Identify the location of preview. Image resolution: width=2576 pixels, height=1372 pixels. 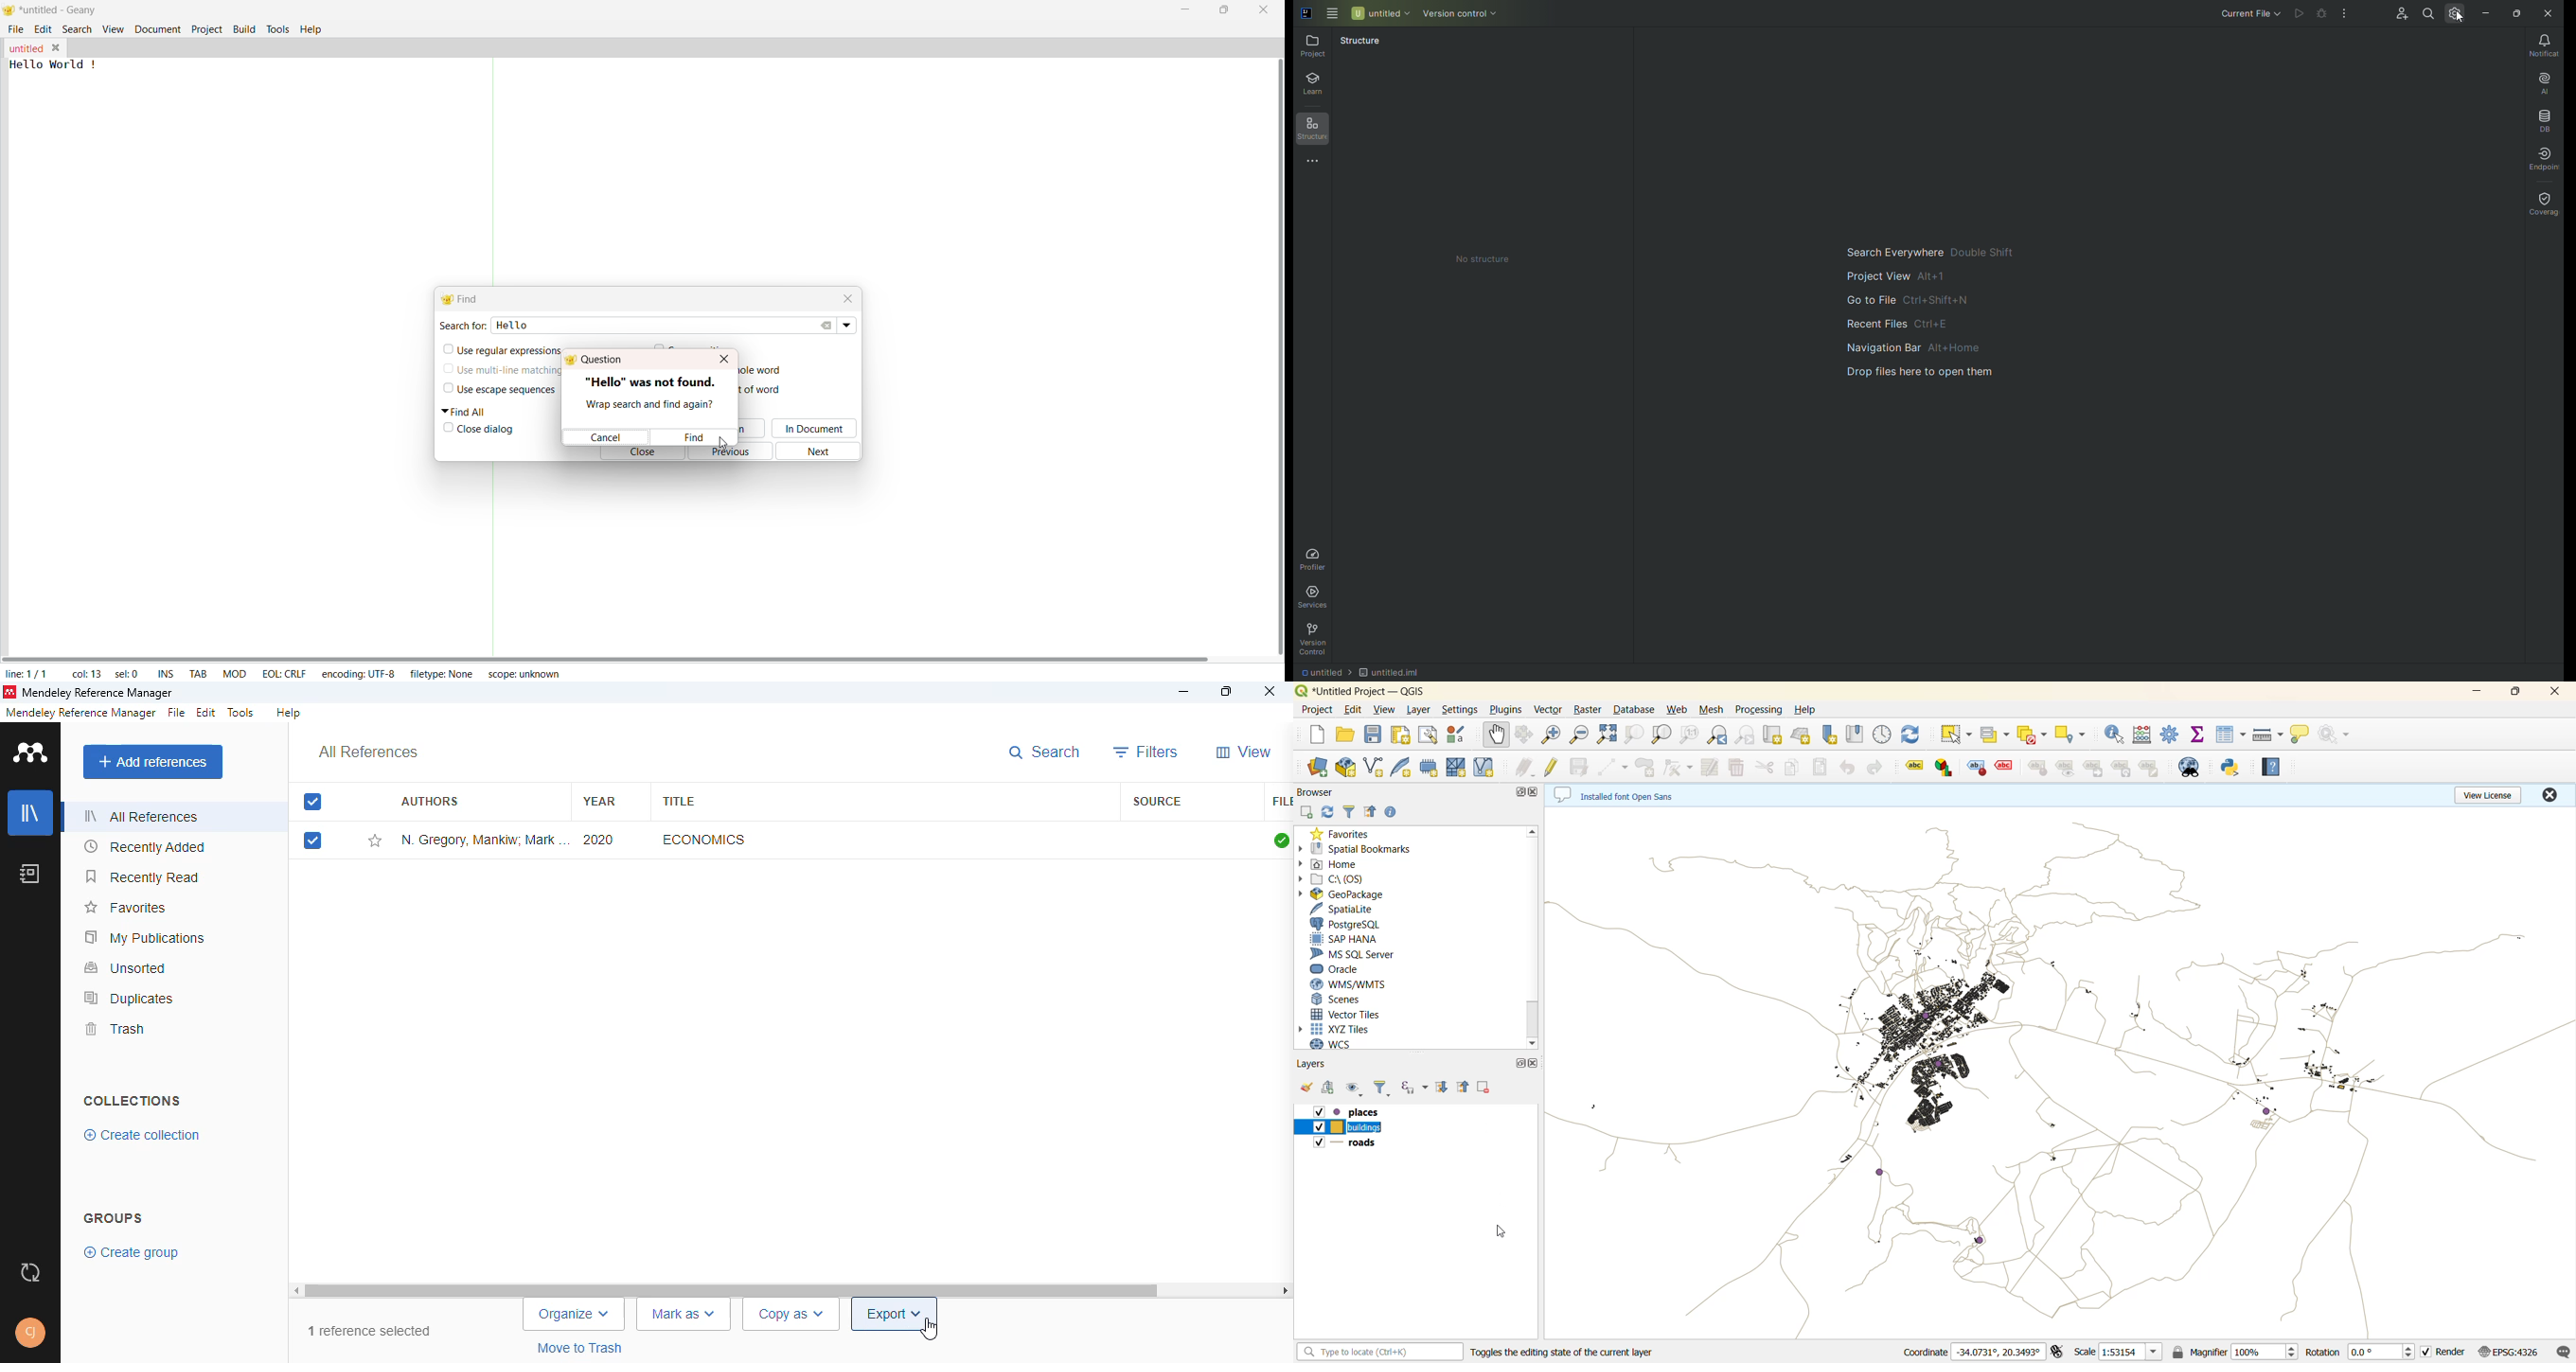
(2066, 768).